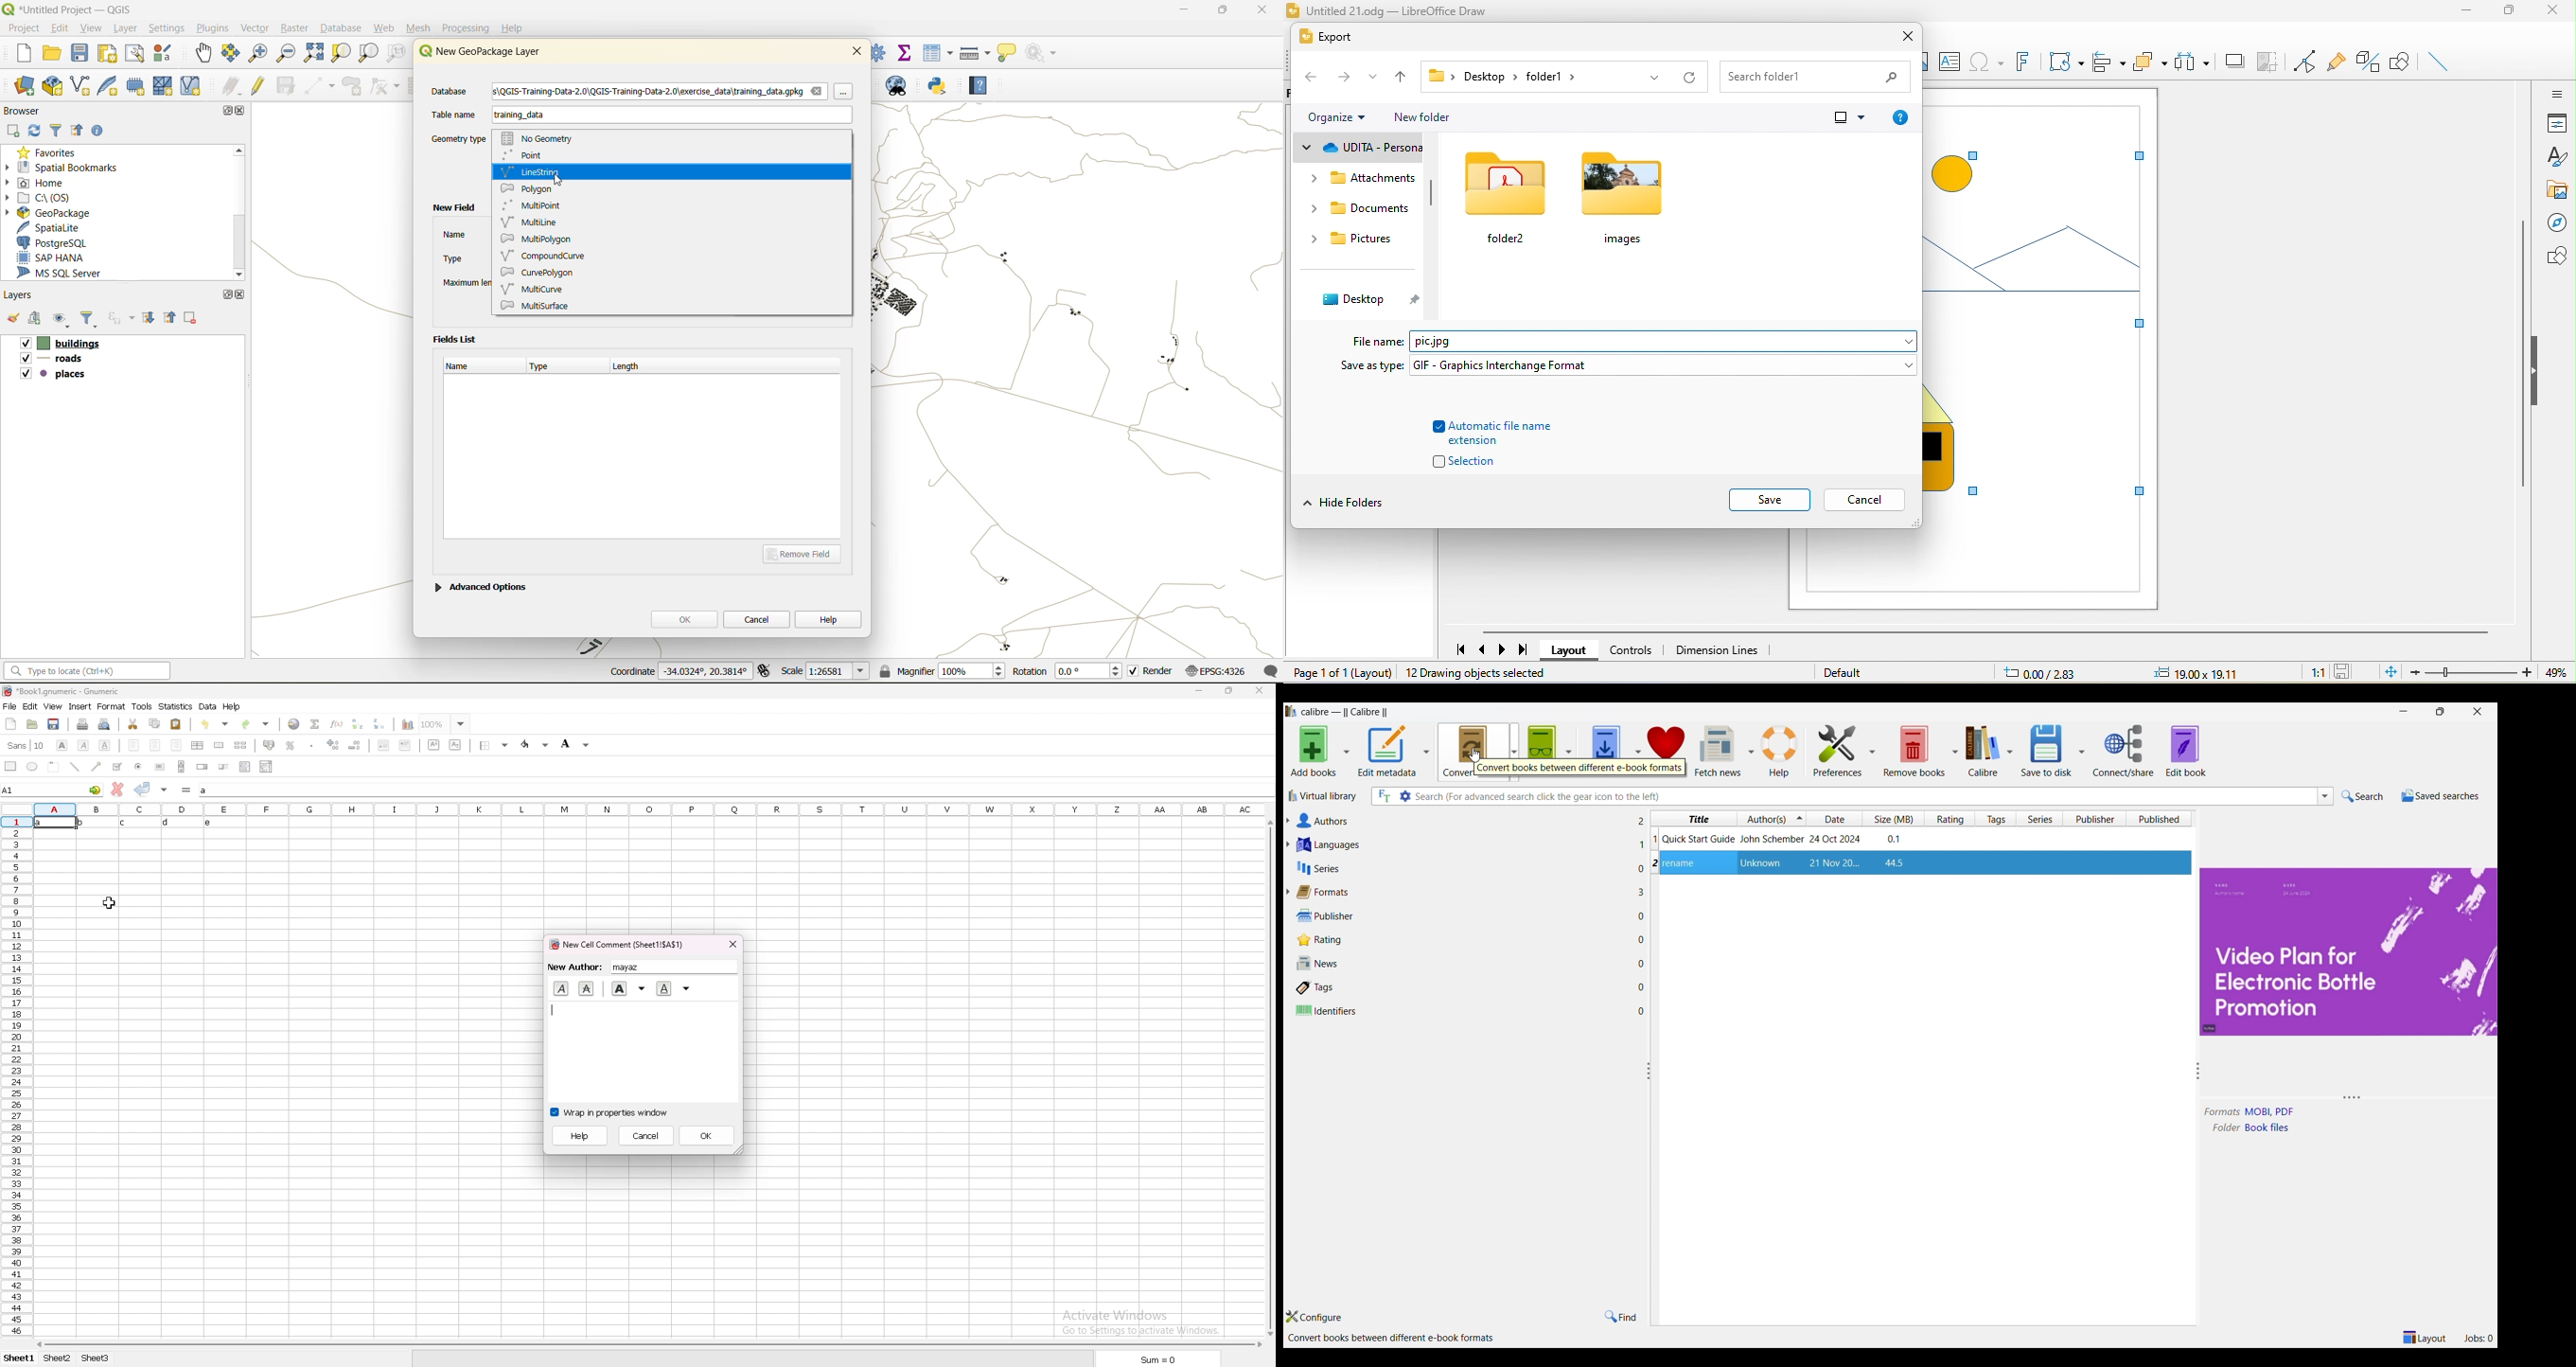 The height and width of the screenshot is (1372, 2576). I want to click on vertical scroll bar, so click(1439, 205).